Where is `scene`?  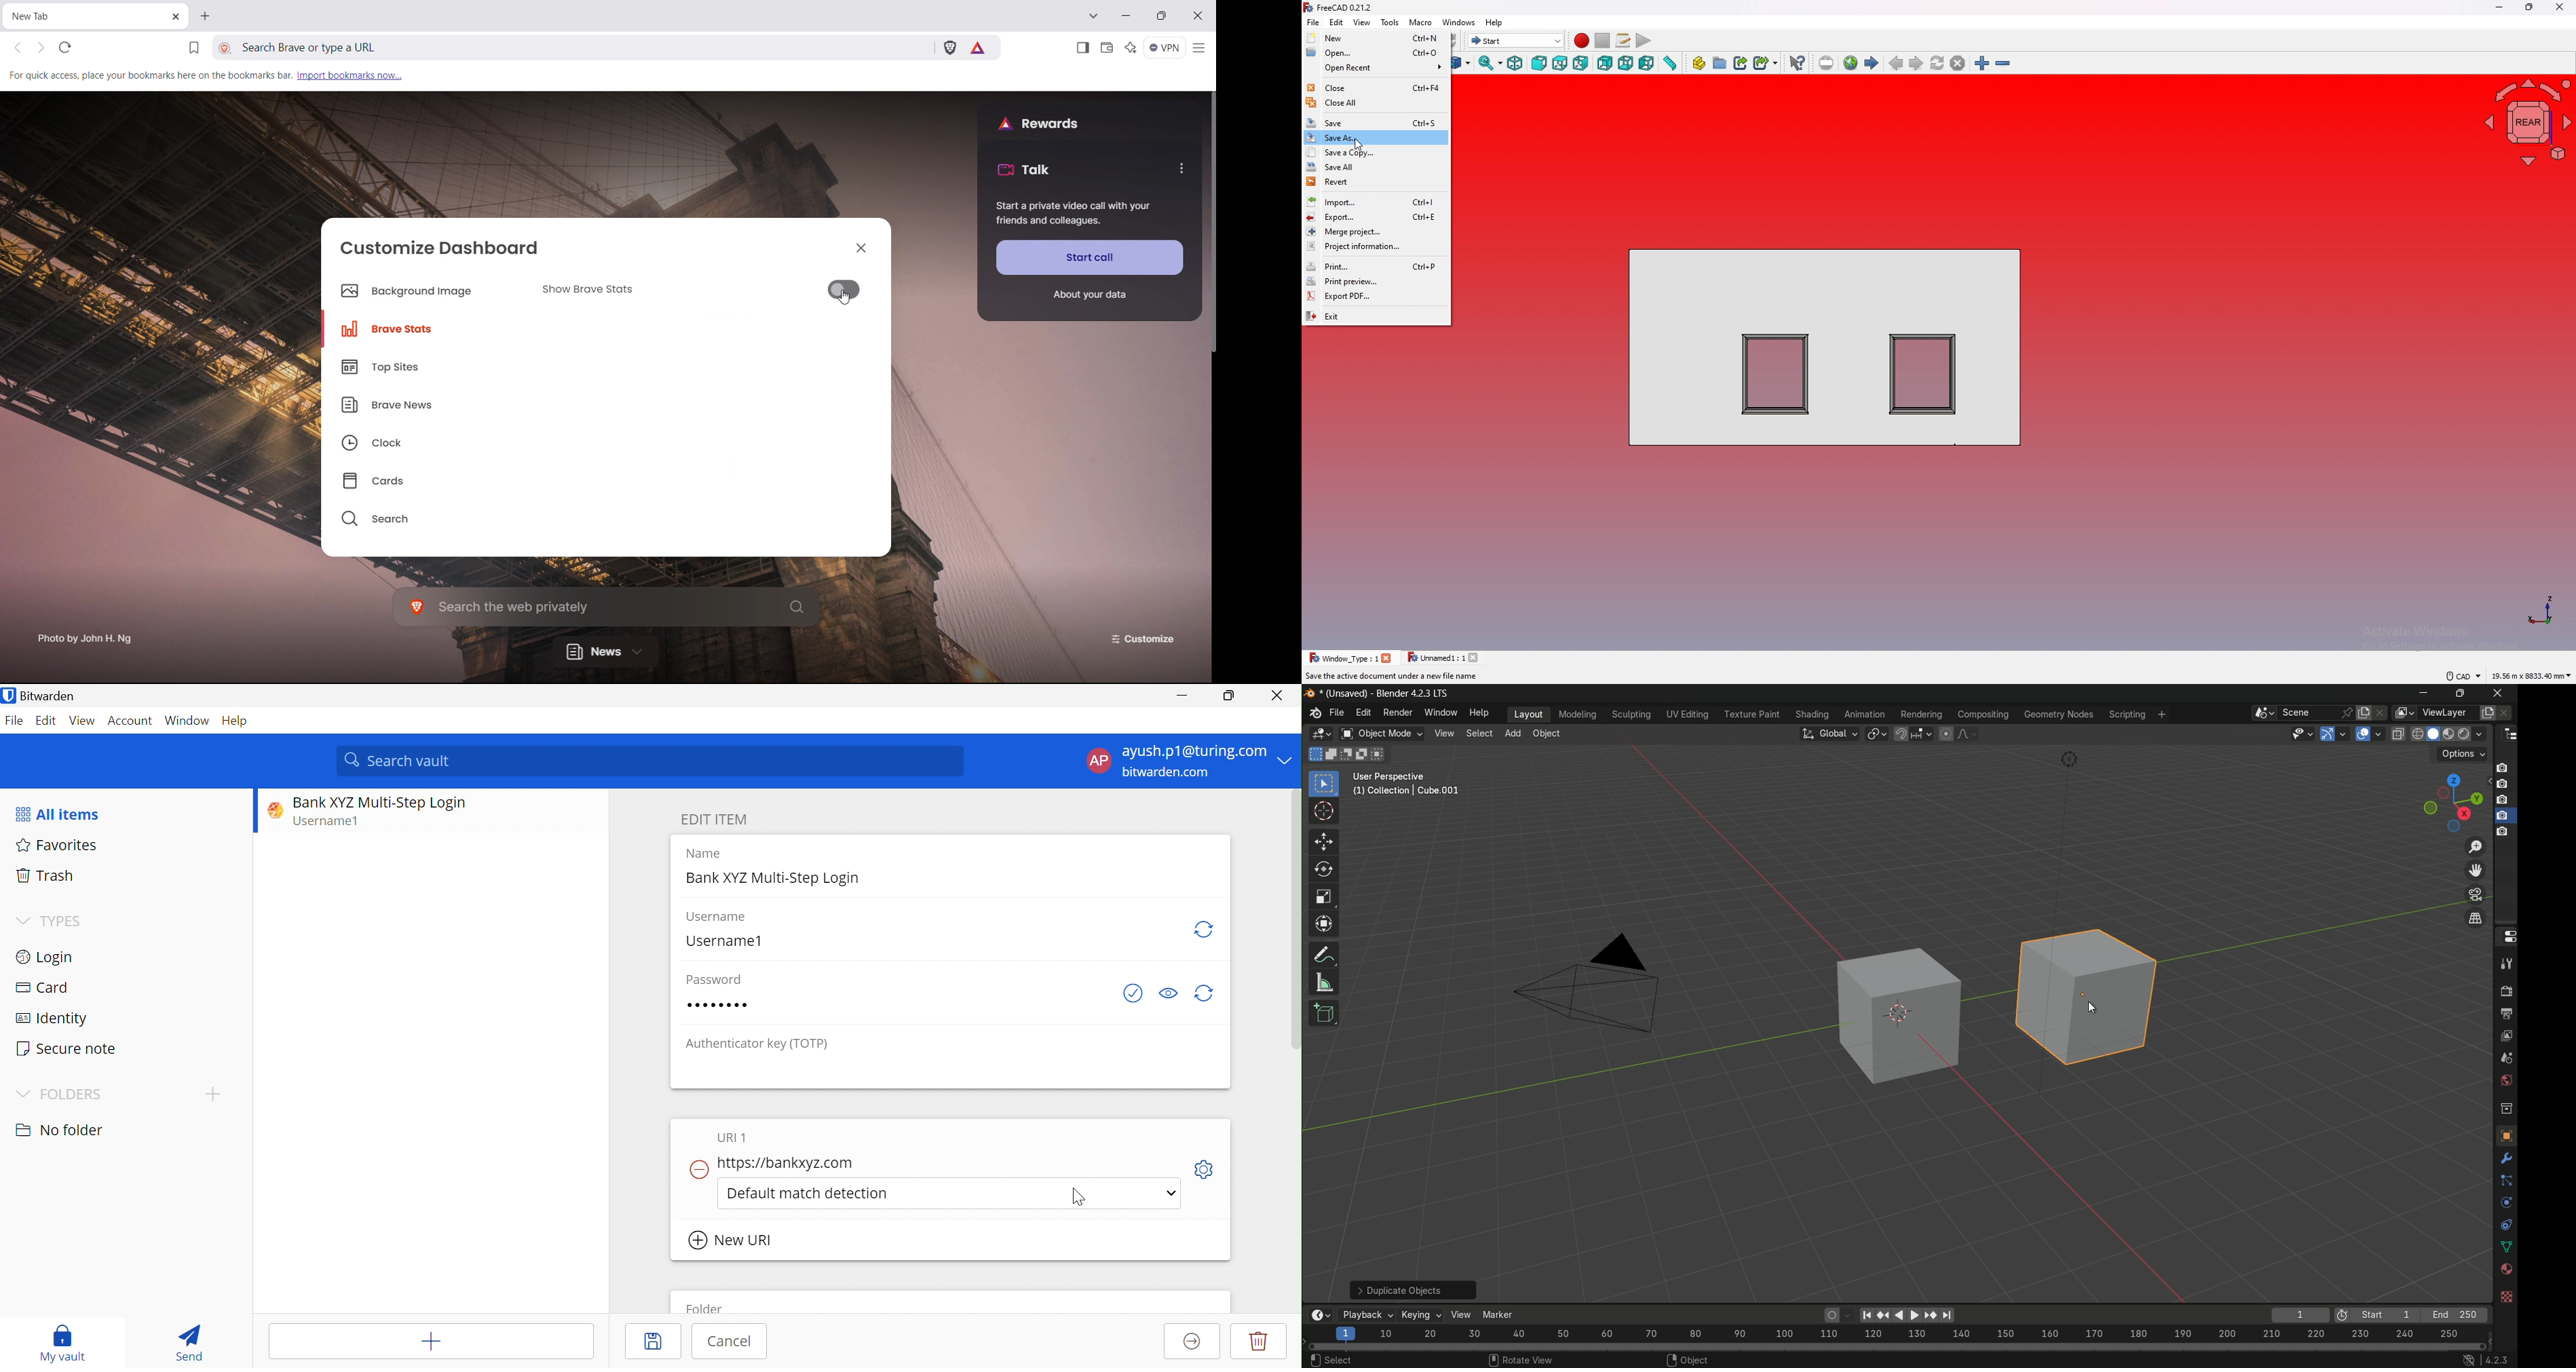 scene is located at coordinates (2315, 712).